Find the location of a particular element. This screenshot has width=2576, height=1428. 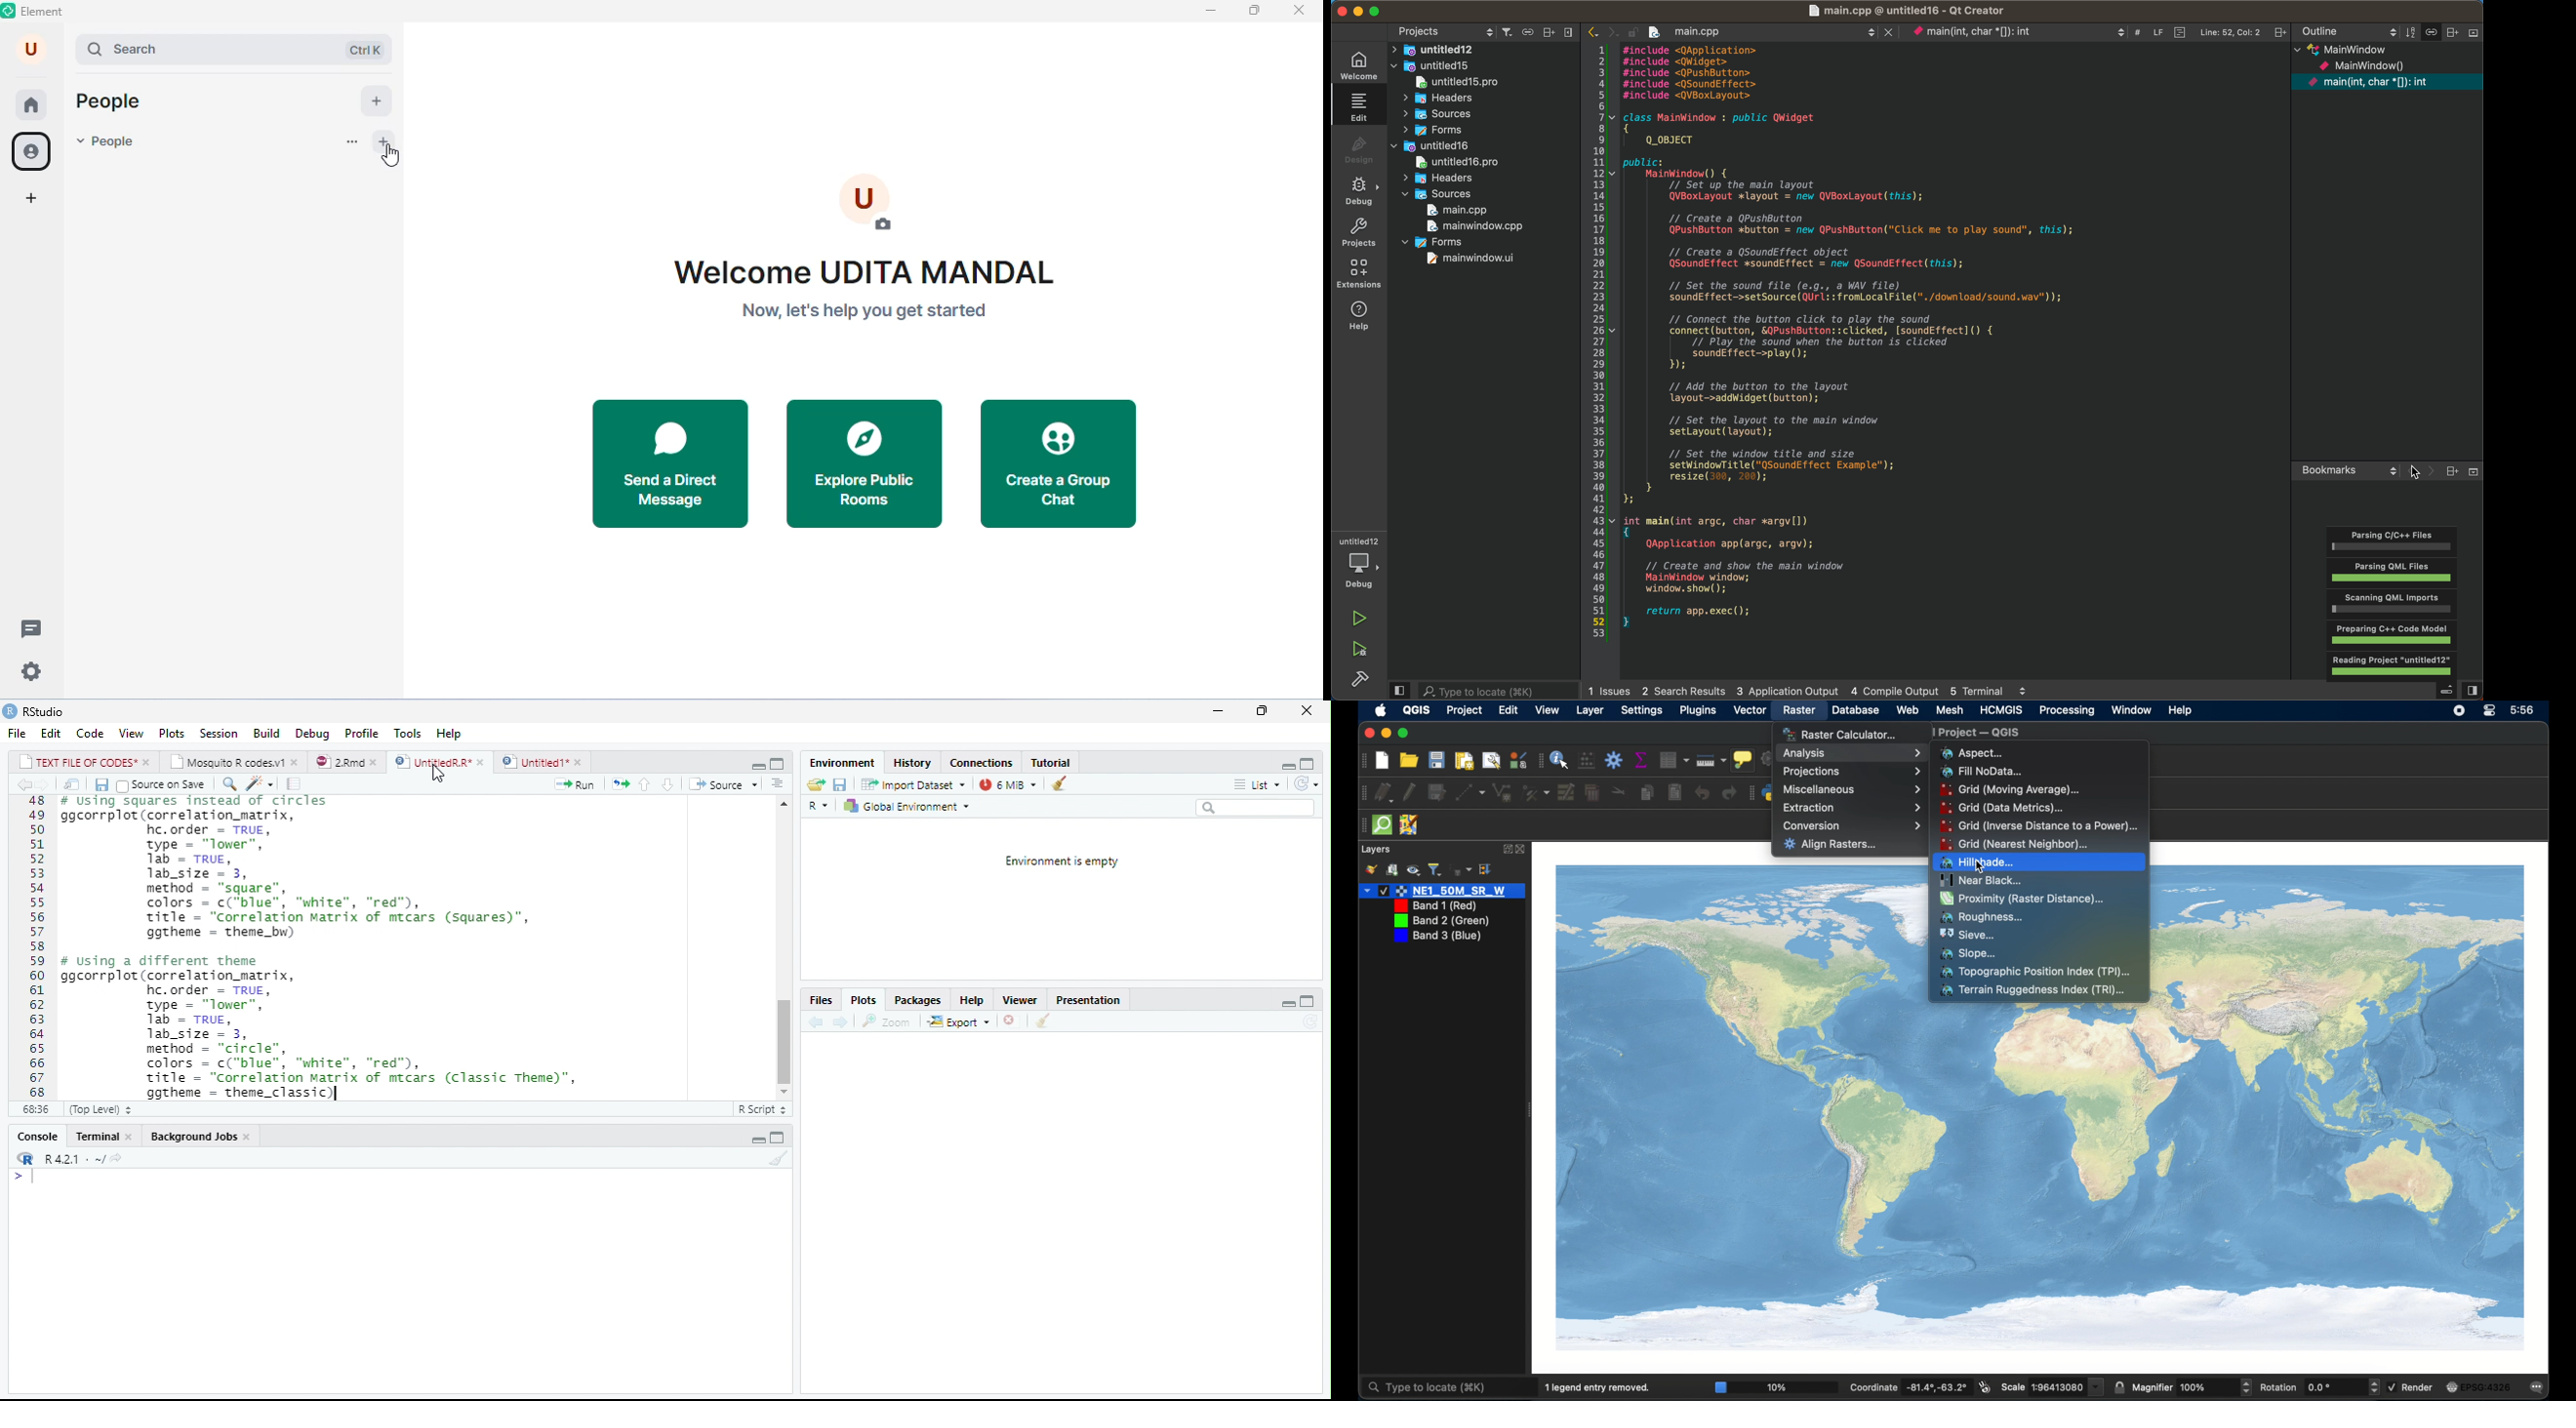

save is located at coordinates (842, 785).